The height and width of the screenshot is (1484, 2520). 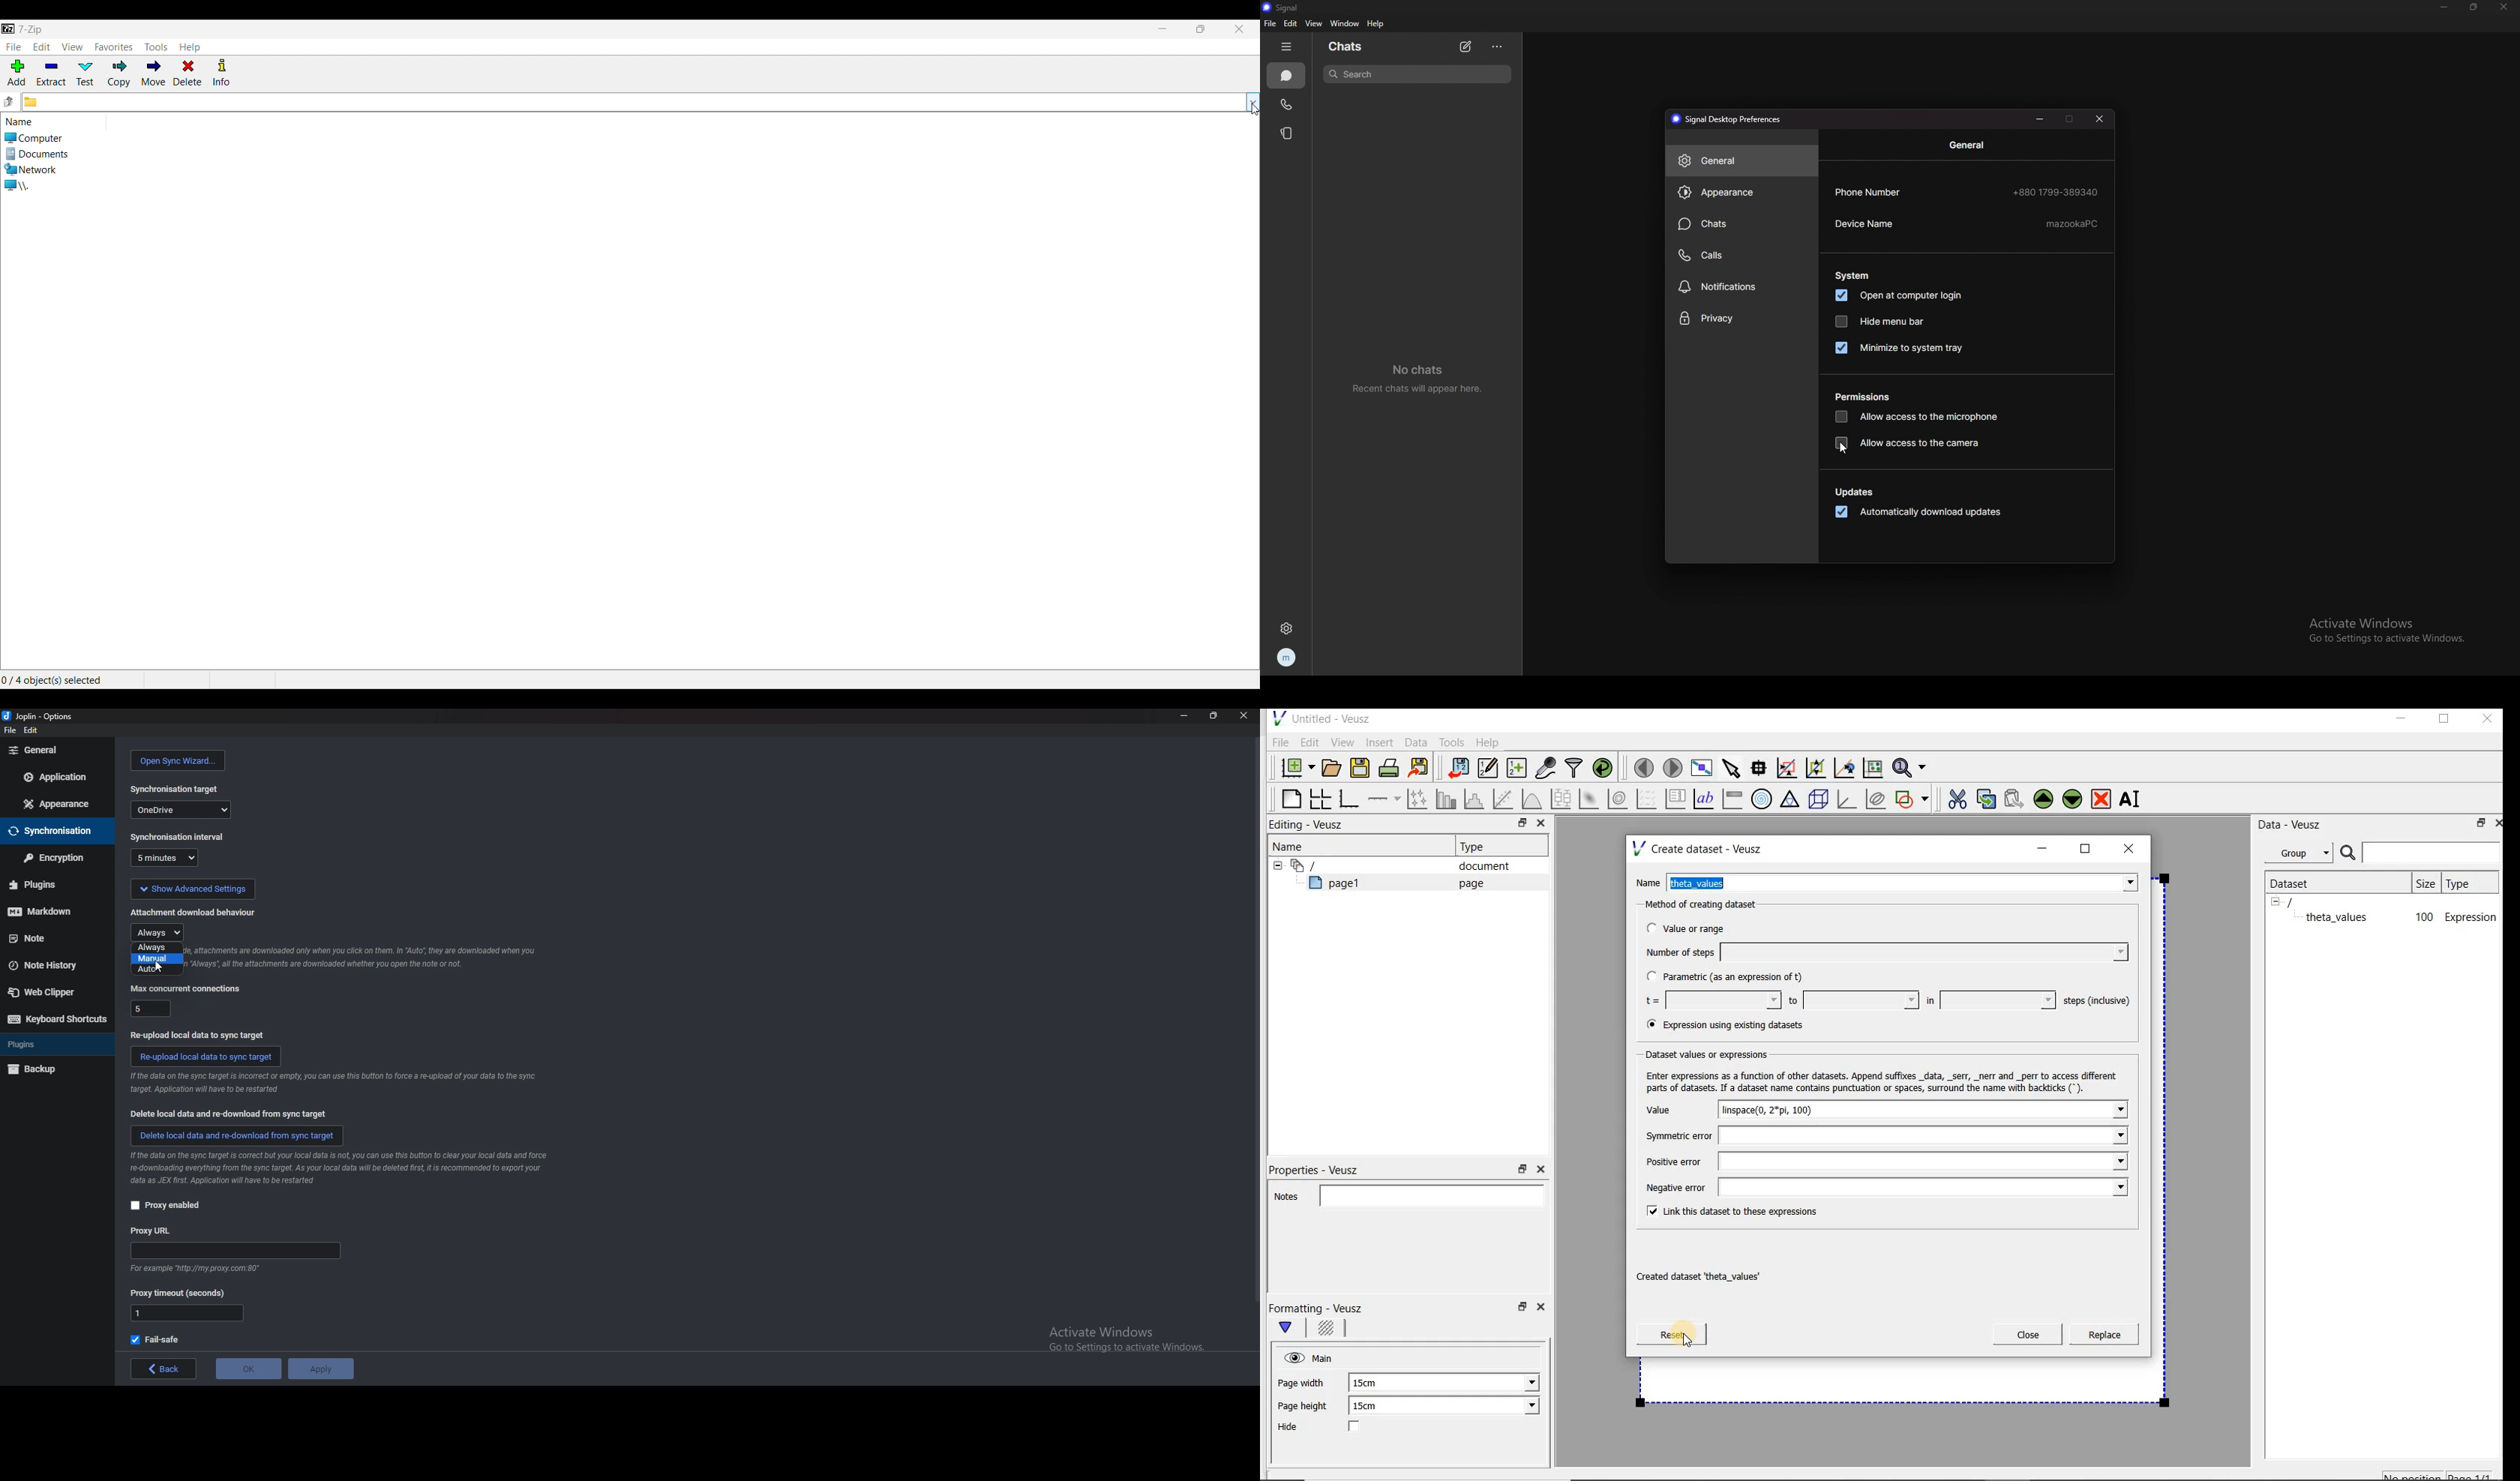 I want to click on show advanced settings, so click(x=192, y=889).